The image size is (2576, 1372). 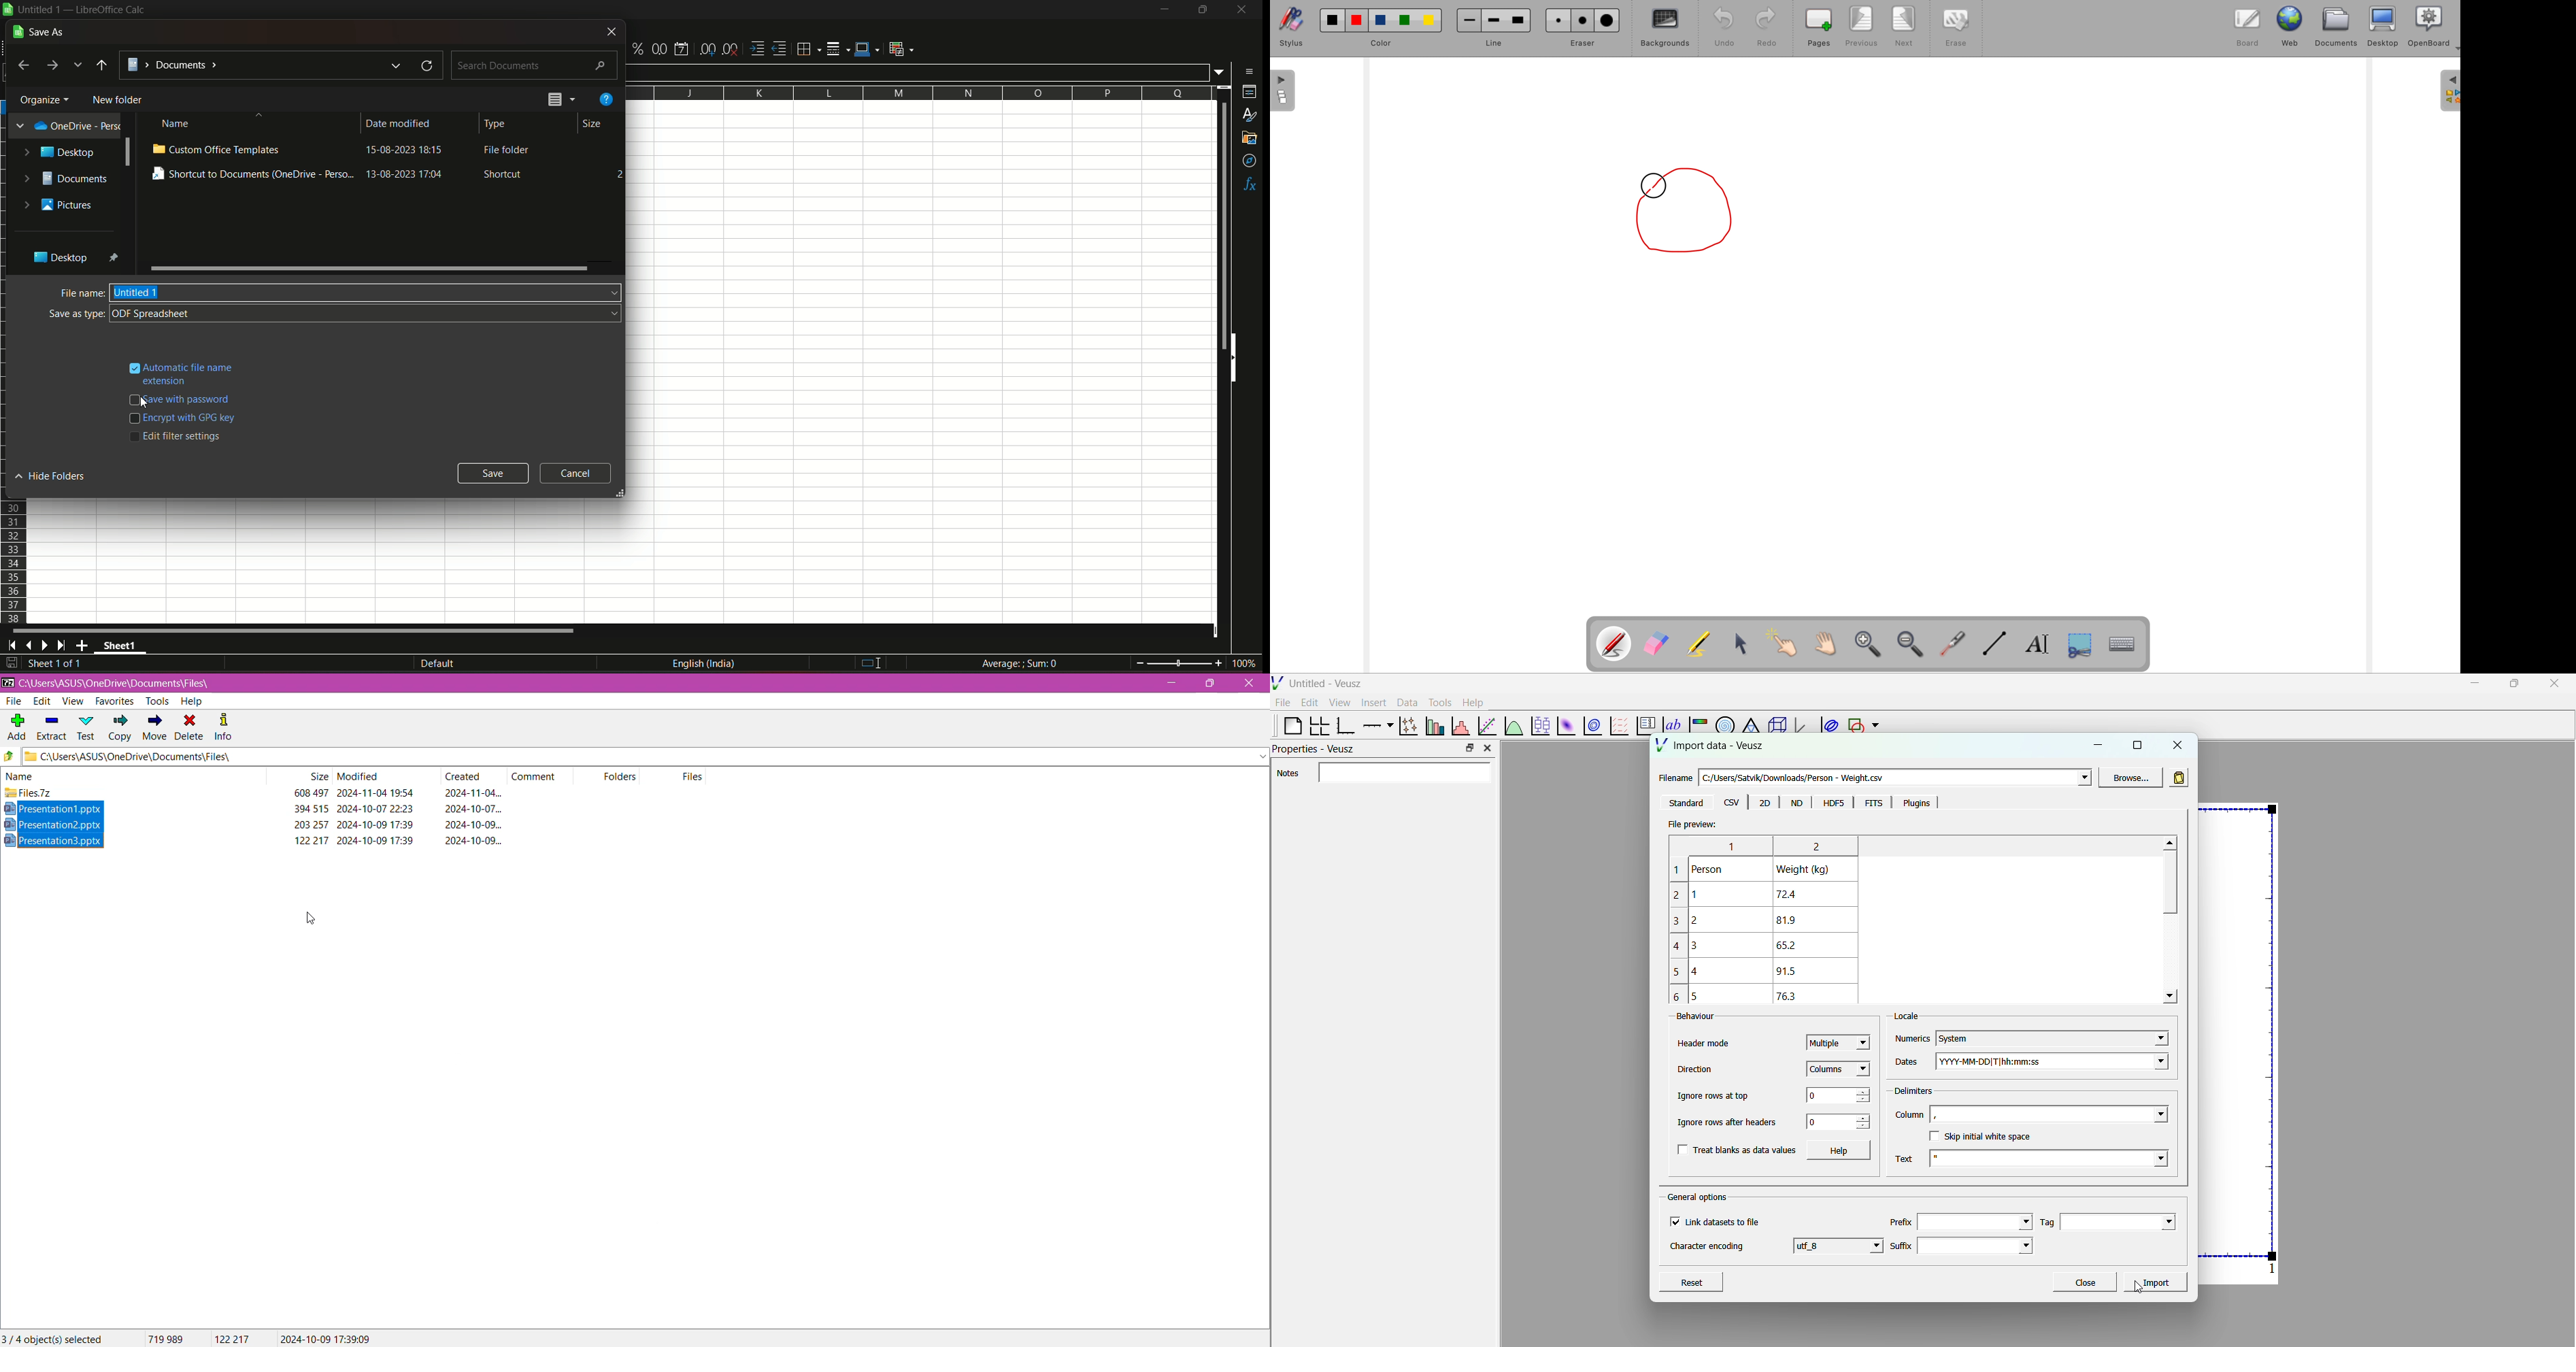 I want to click on desktop, so click(x=2385, y=26).